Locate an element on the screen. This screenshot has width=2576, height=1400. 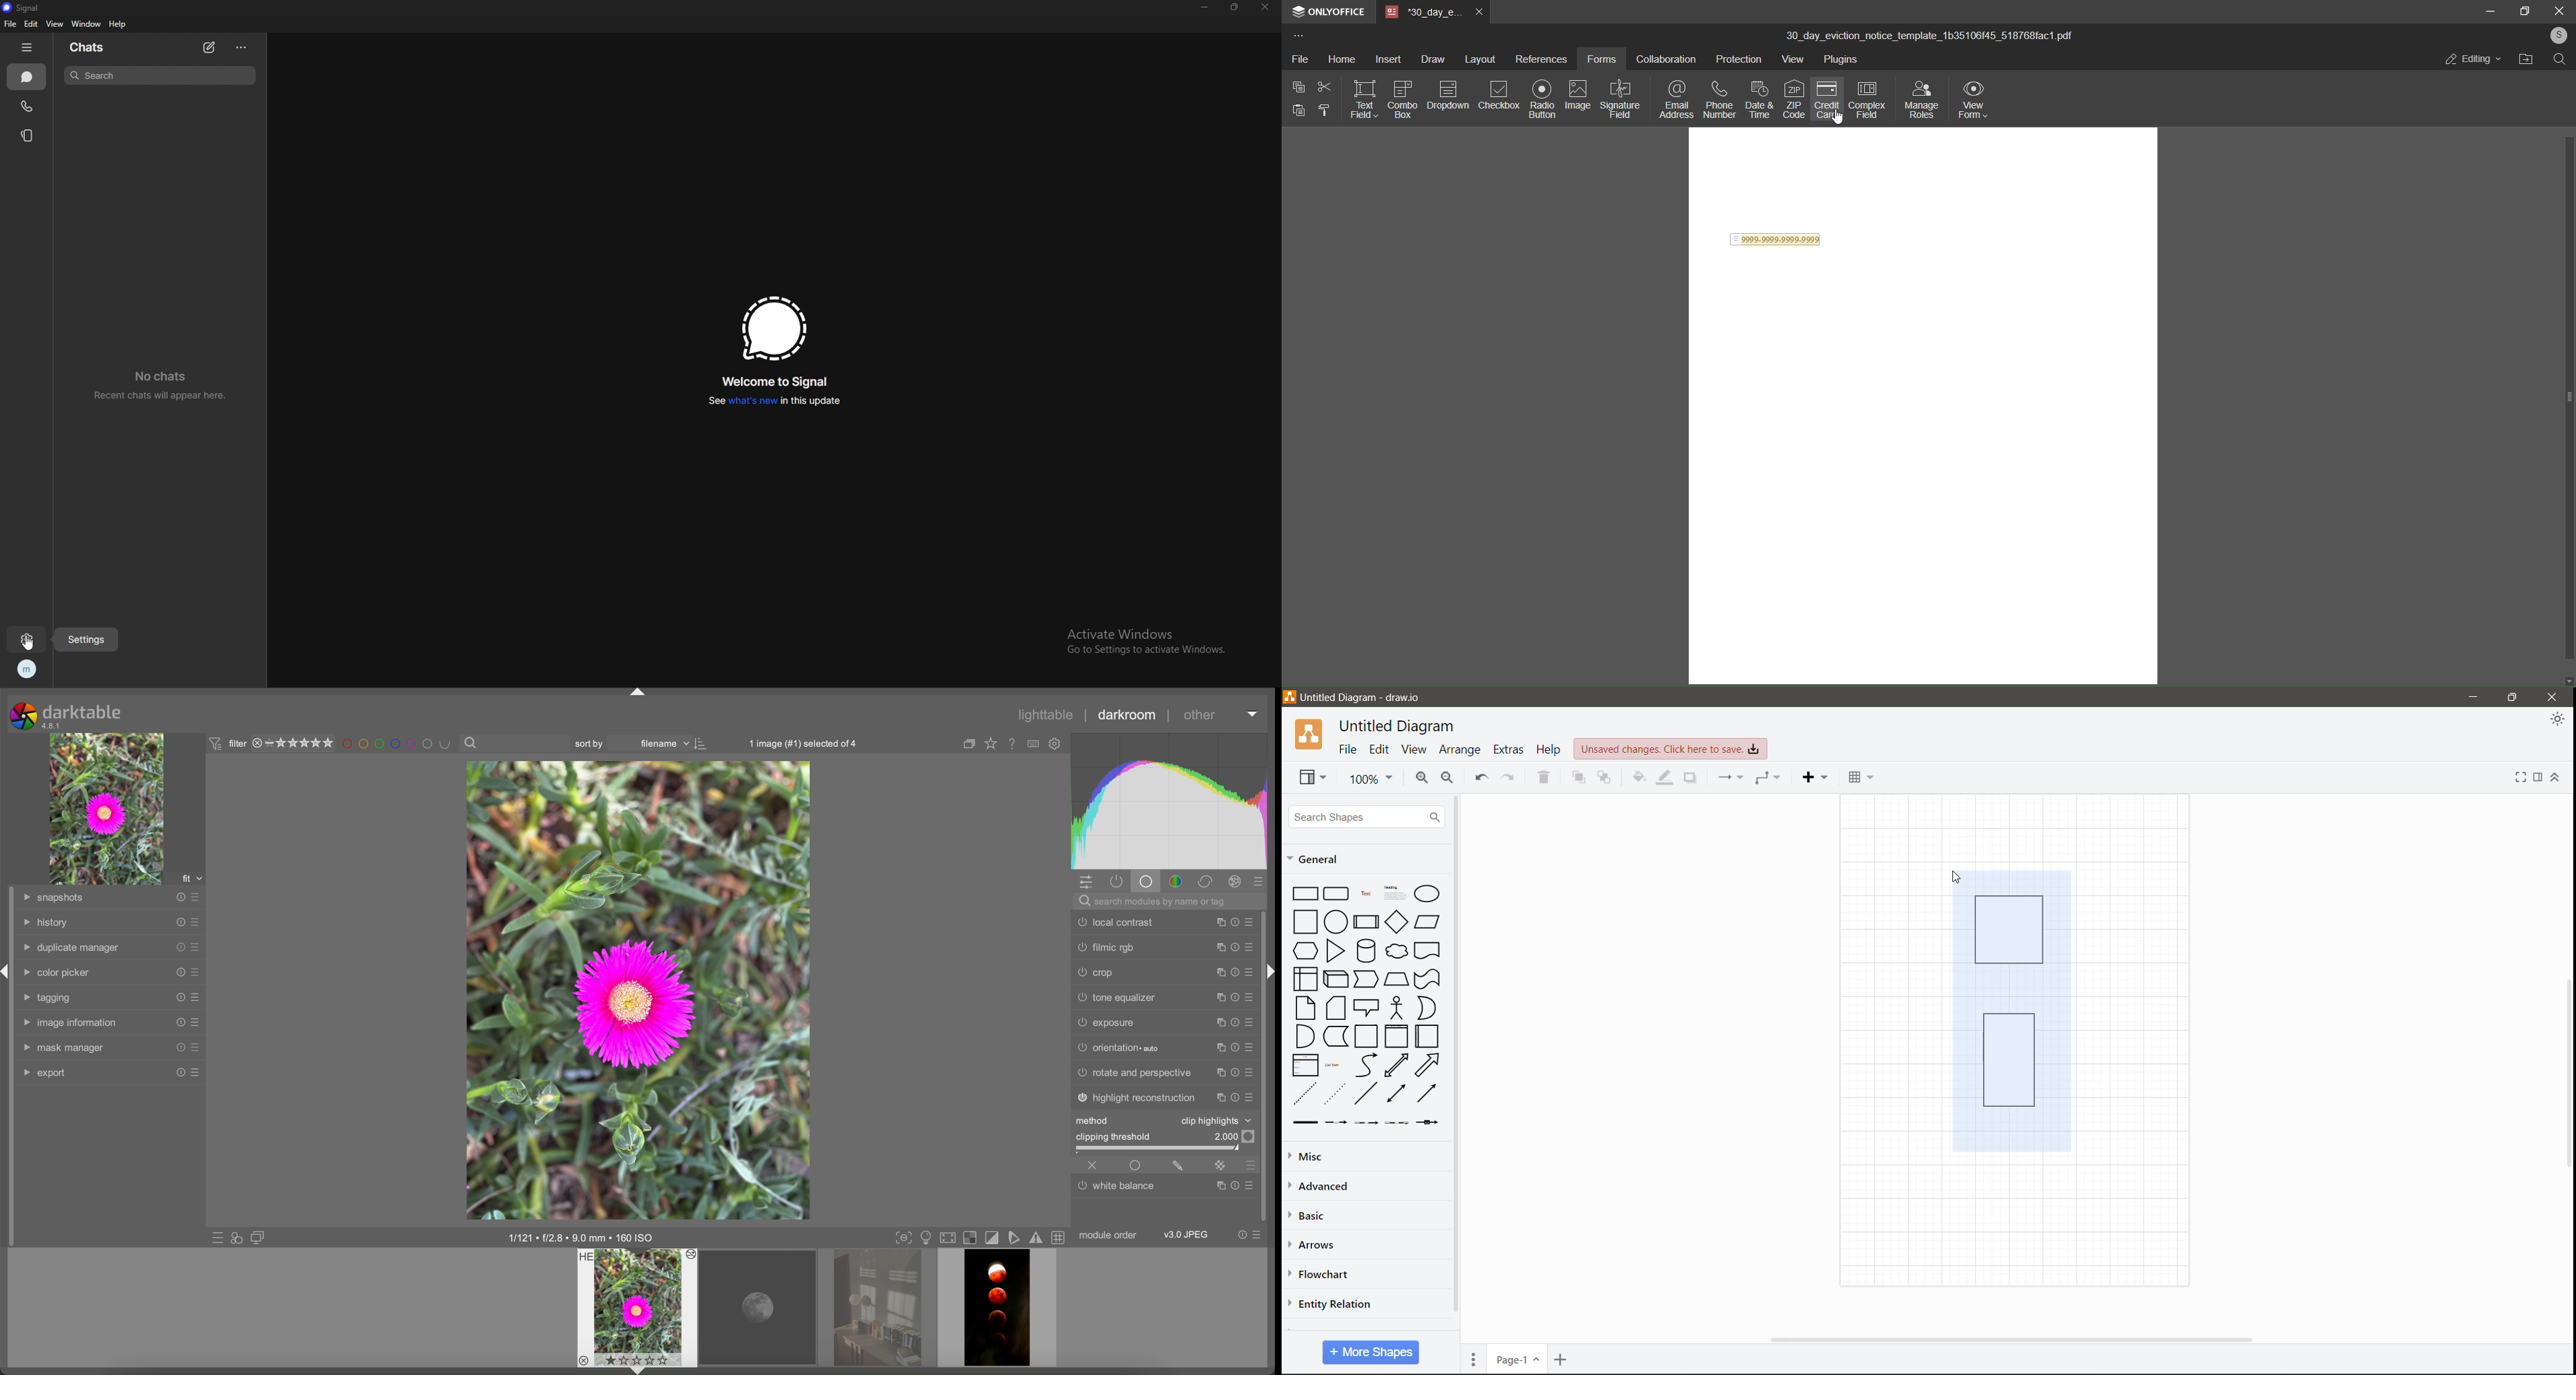
presets is located at coordinates (195, 948).